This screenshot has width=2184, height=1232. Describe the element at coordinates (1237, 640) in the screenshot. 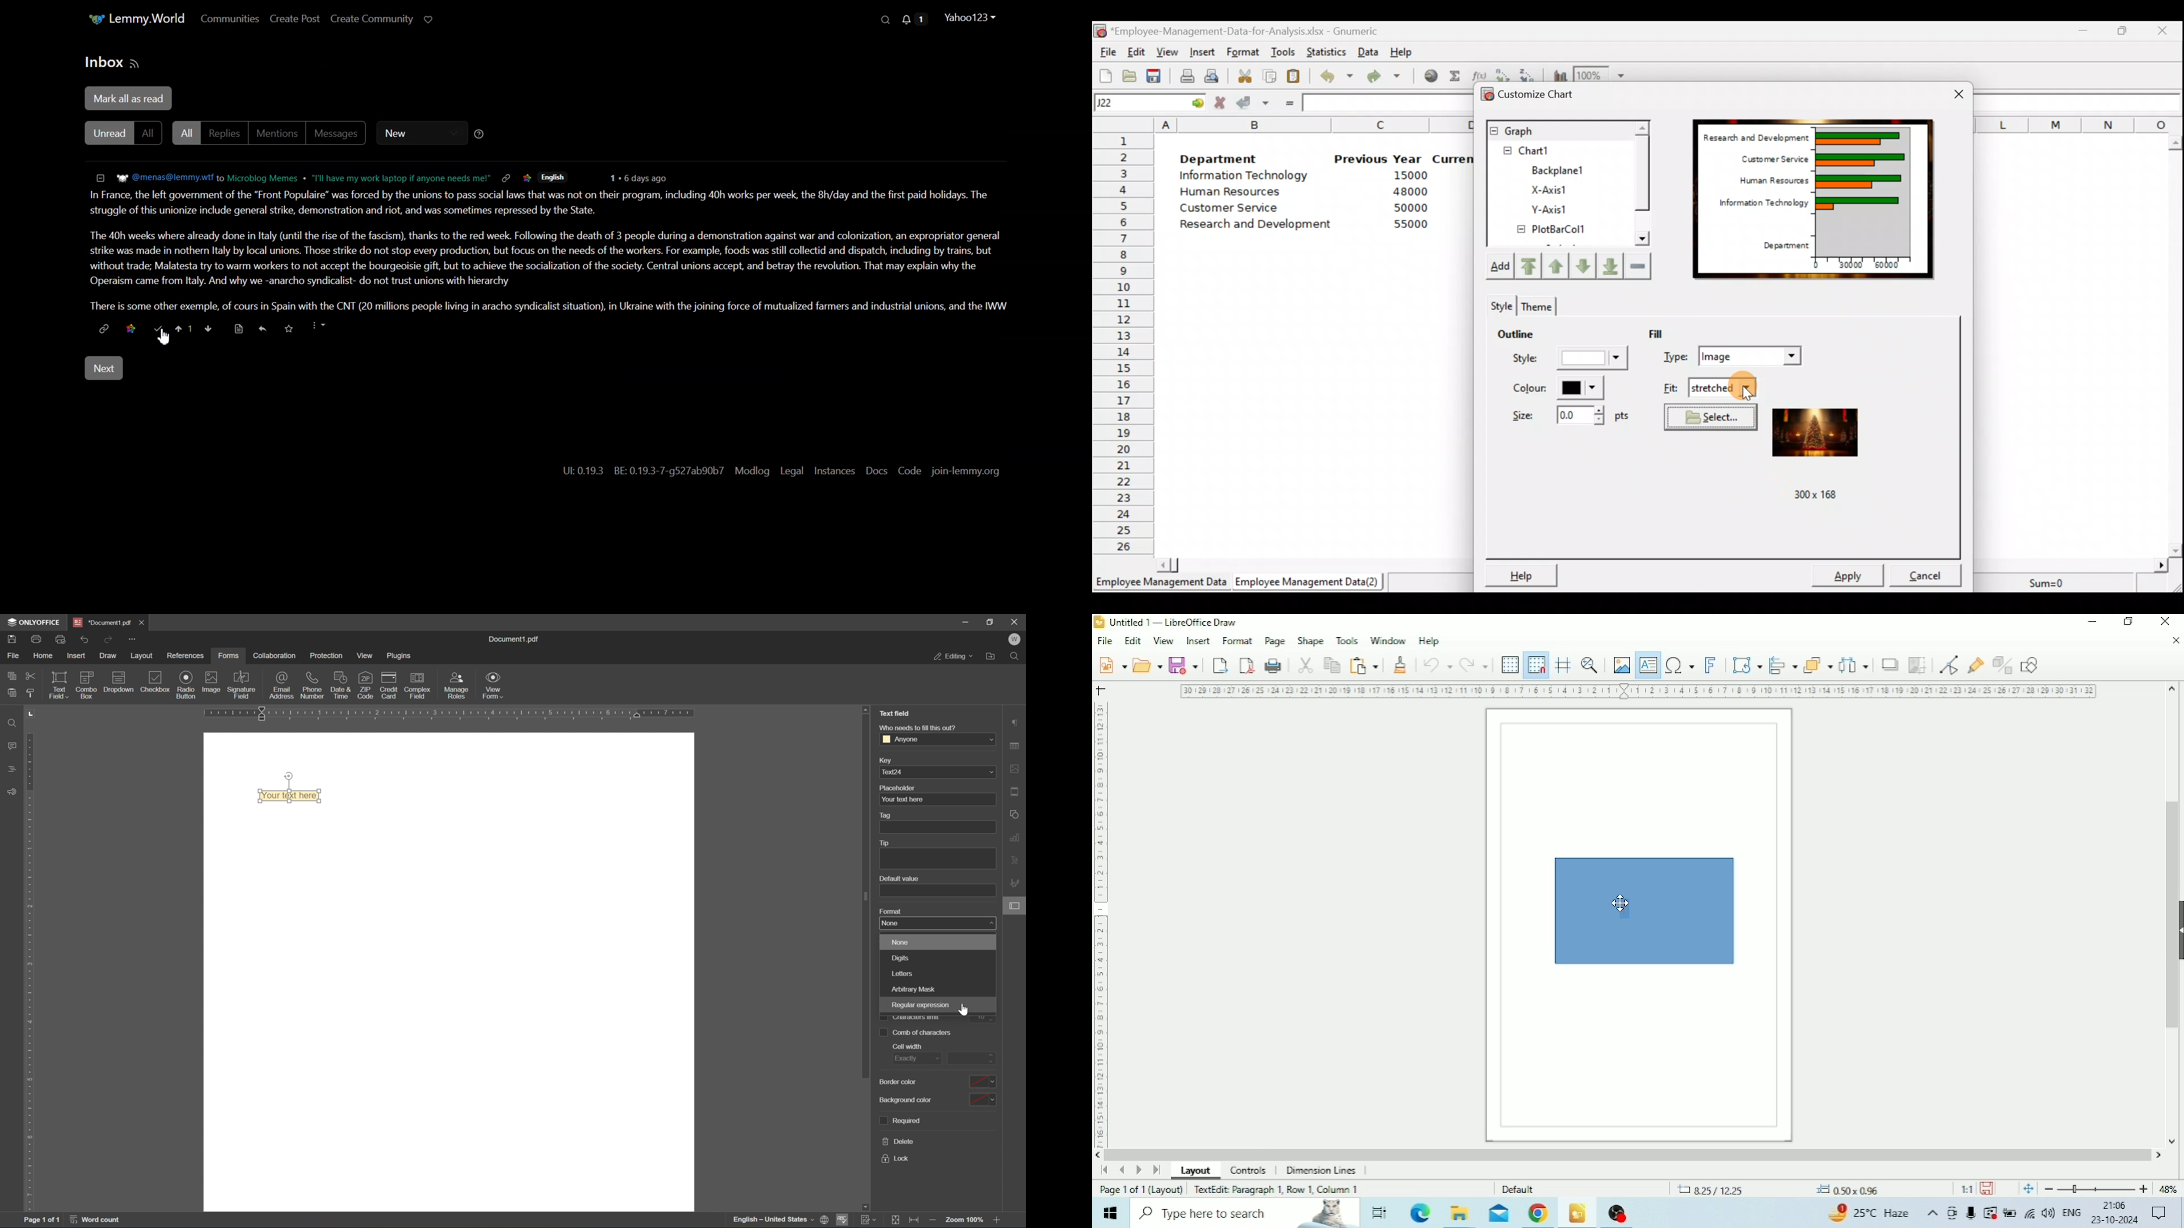

I see `Format` at that location.